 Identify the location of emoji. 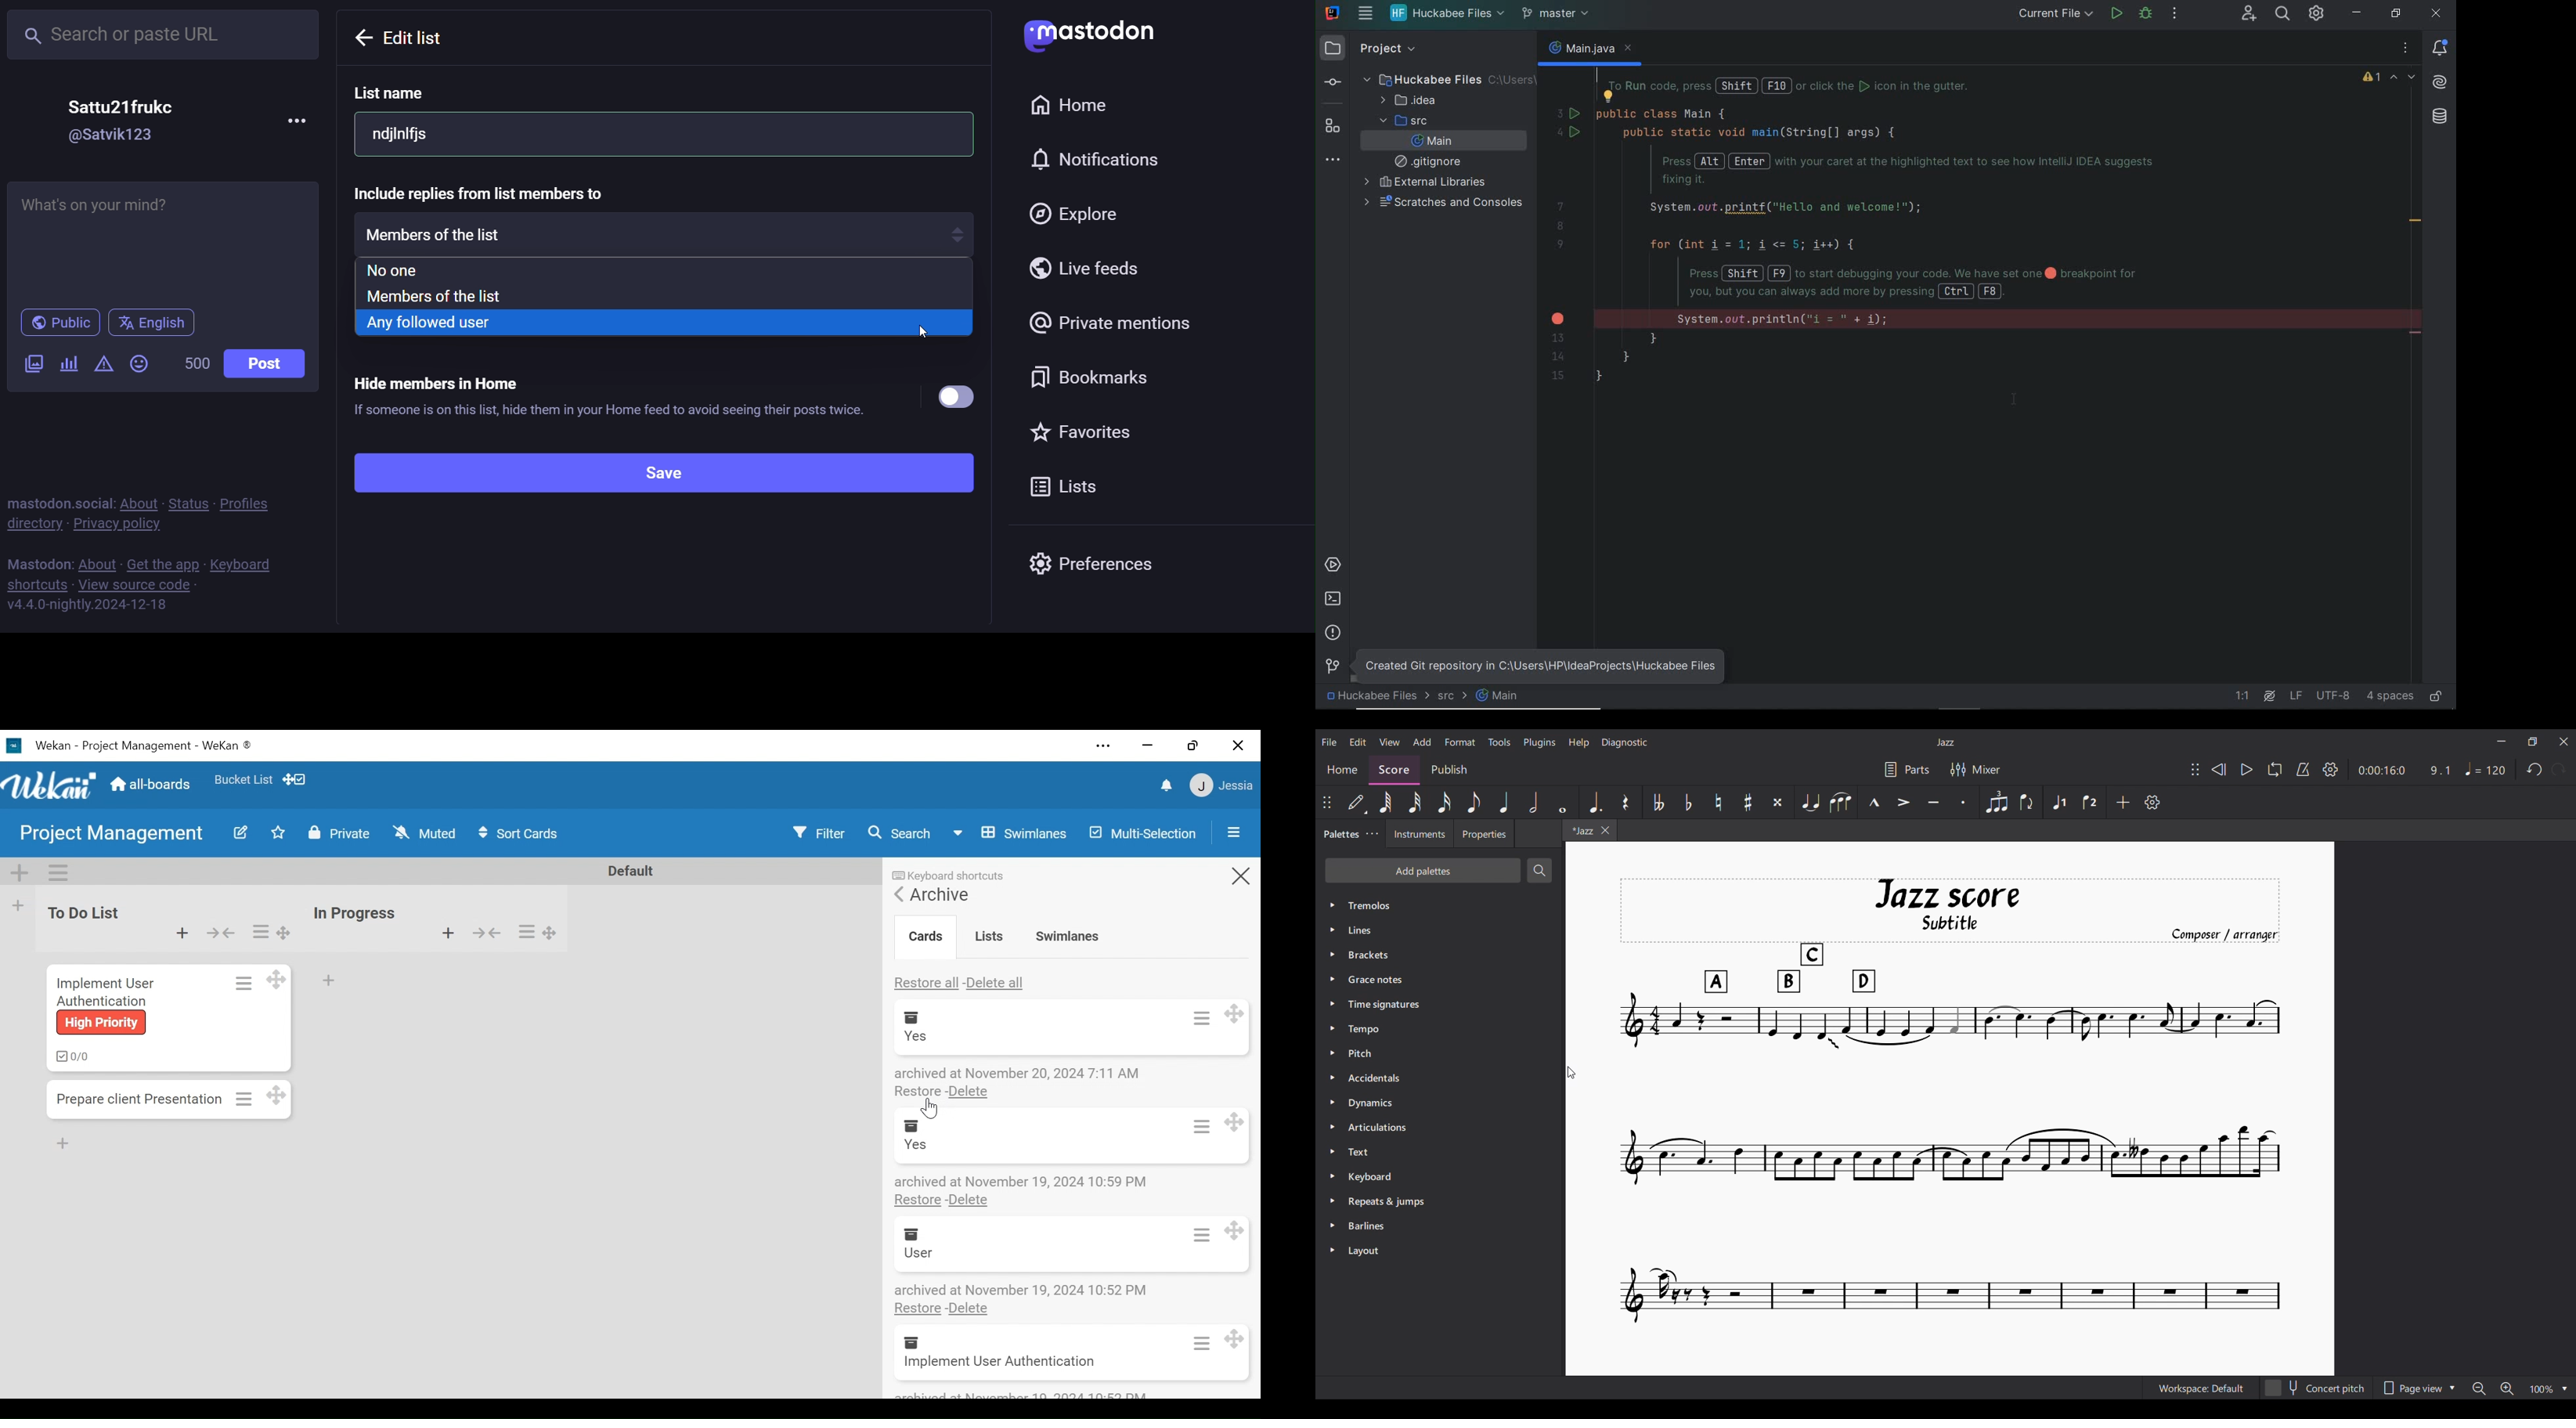
(138, 364).